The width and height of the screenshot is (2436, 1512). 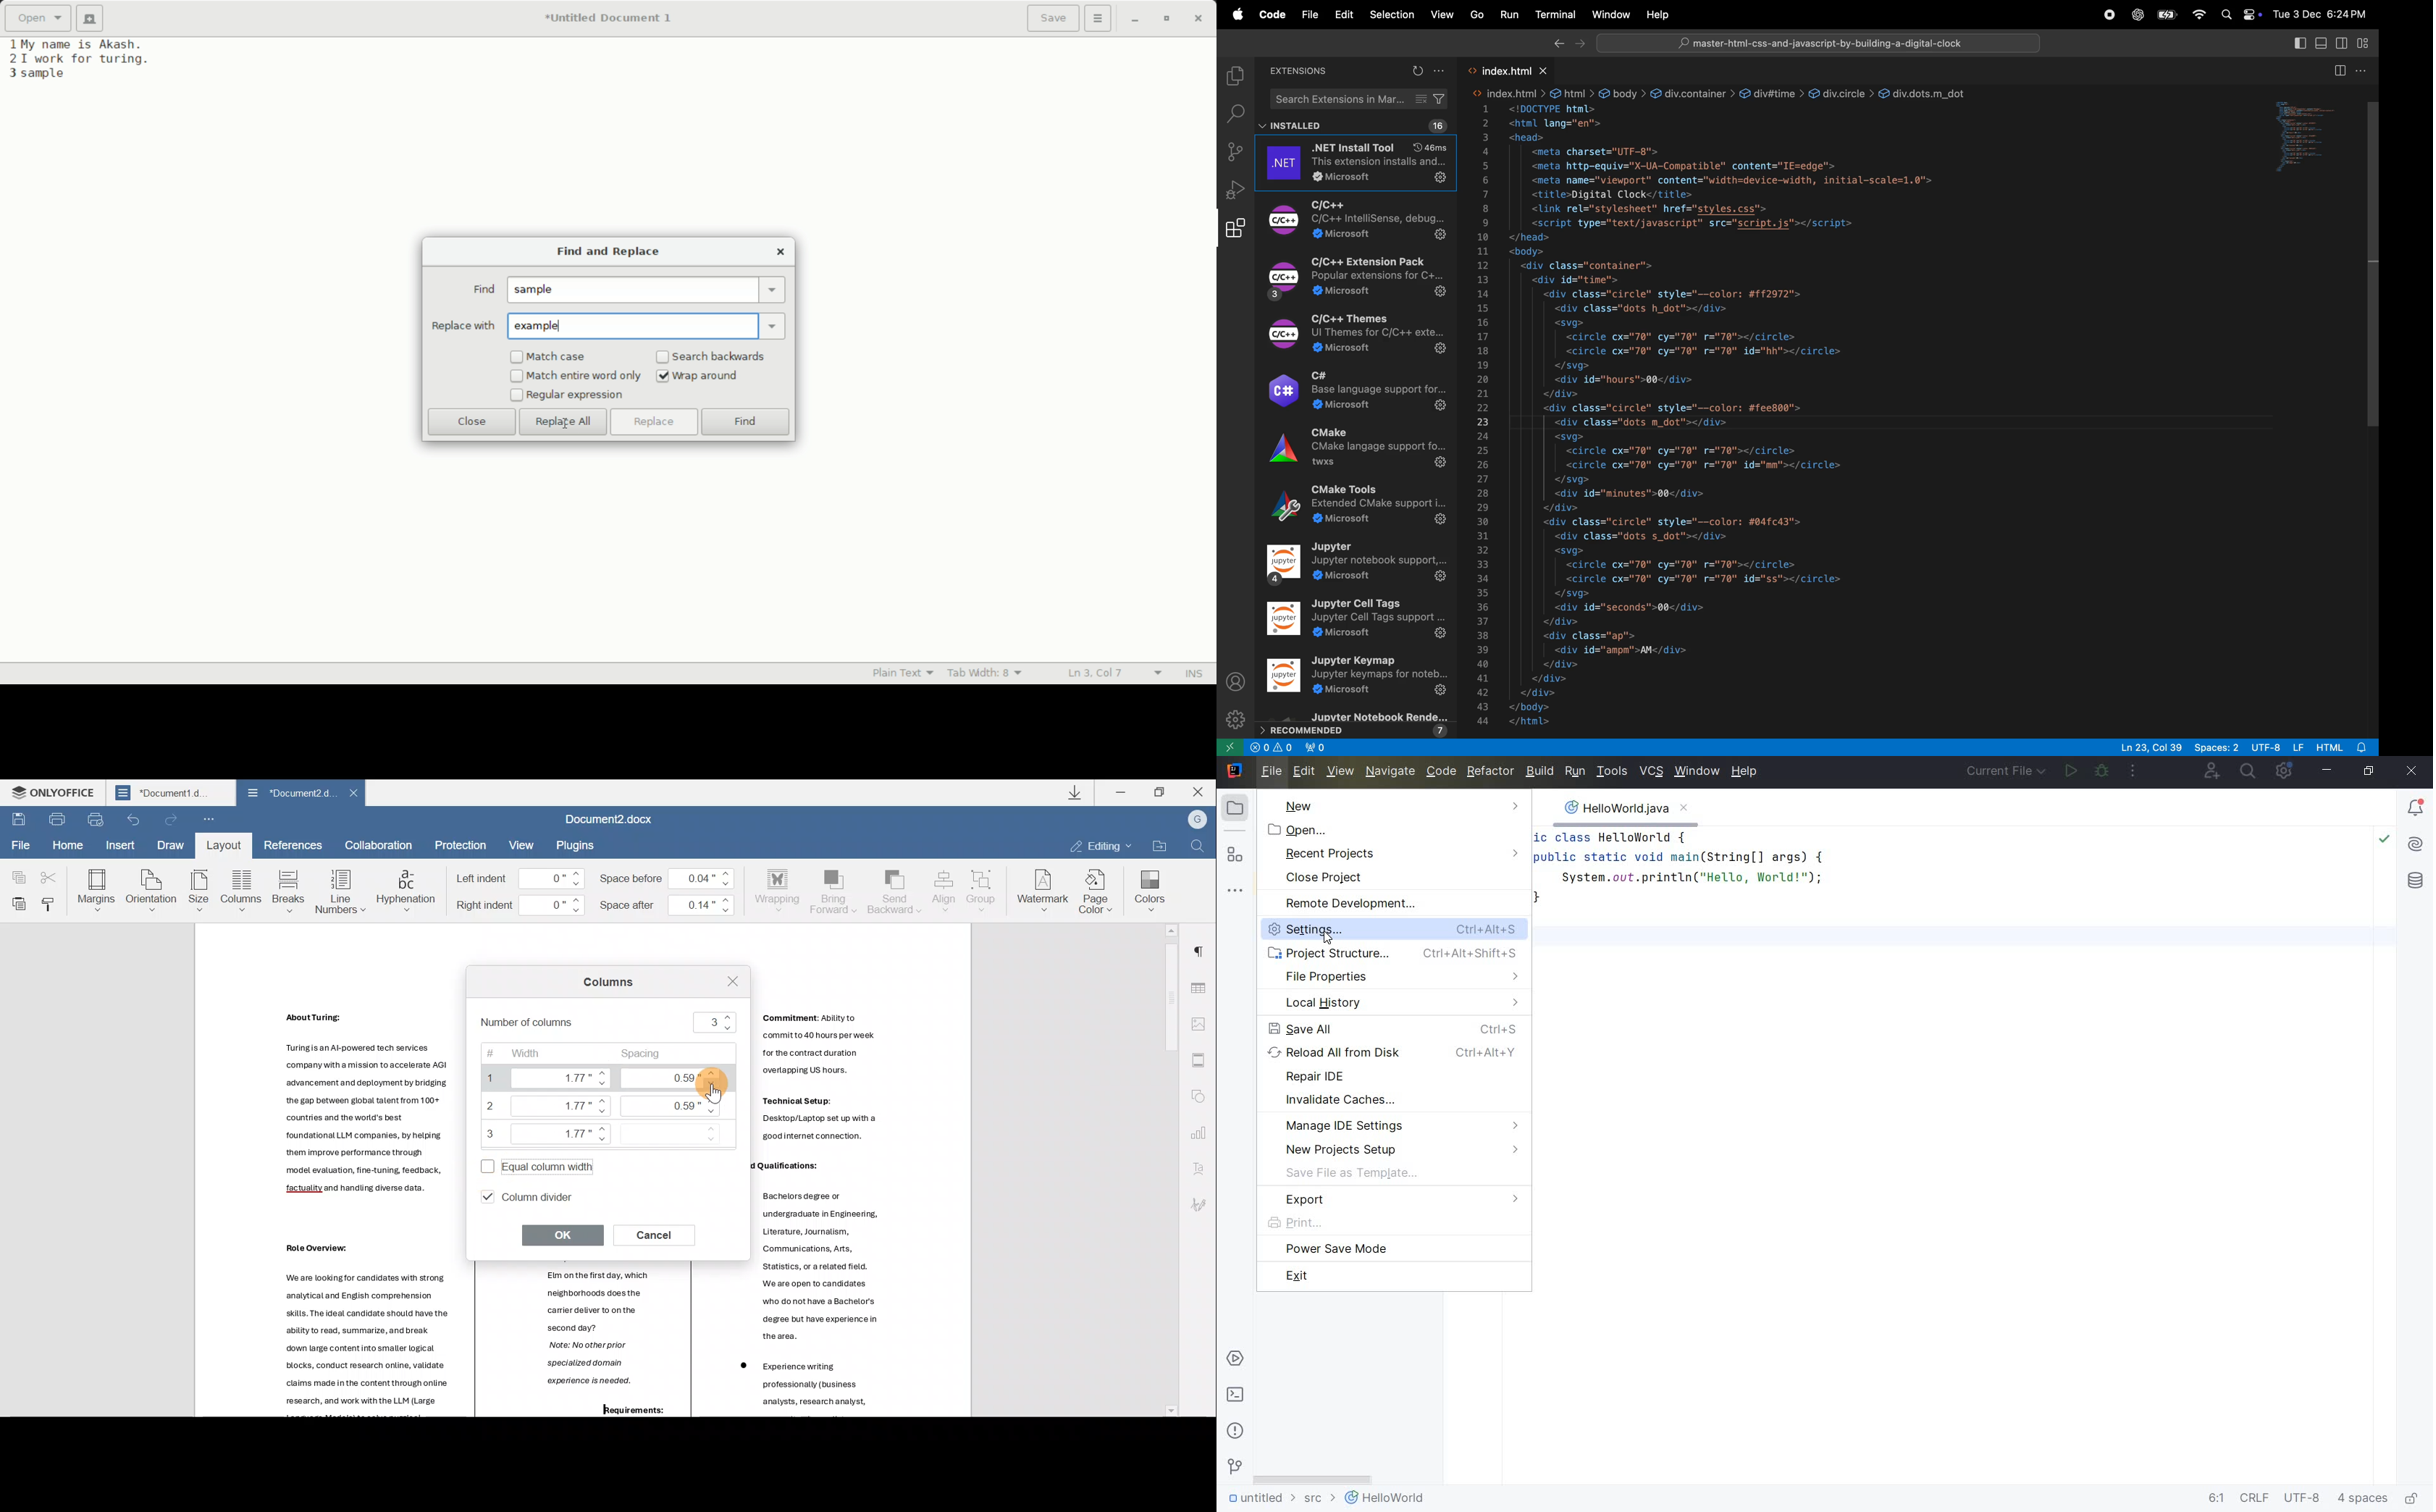 What do you see at coordinates (372, 1337) in the screenshot?
I see `` at bounding box center [372, 1337].